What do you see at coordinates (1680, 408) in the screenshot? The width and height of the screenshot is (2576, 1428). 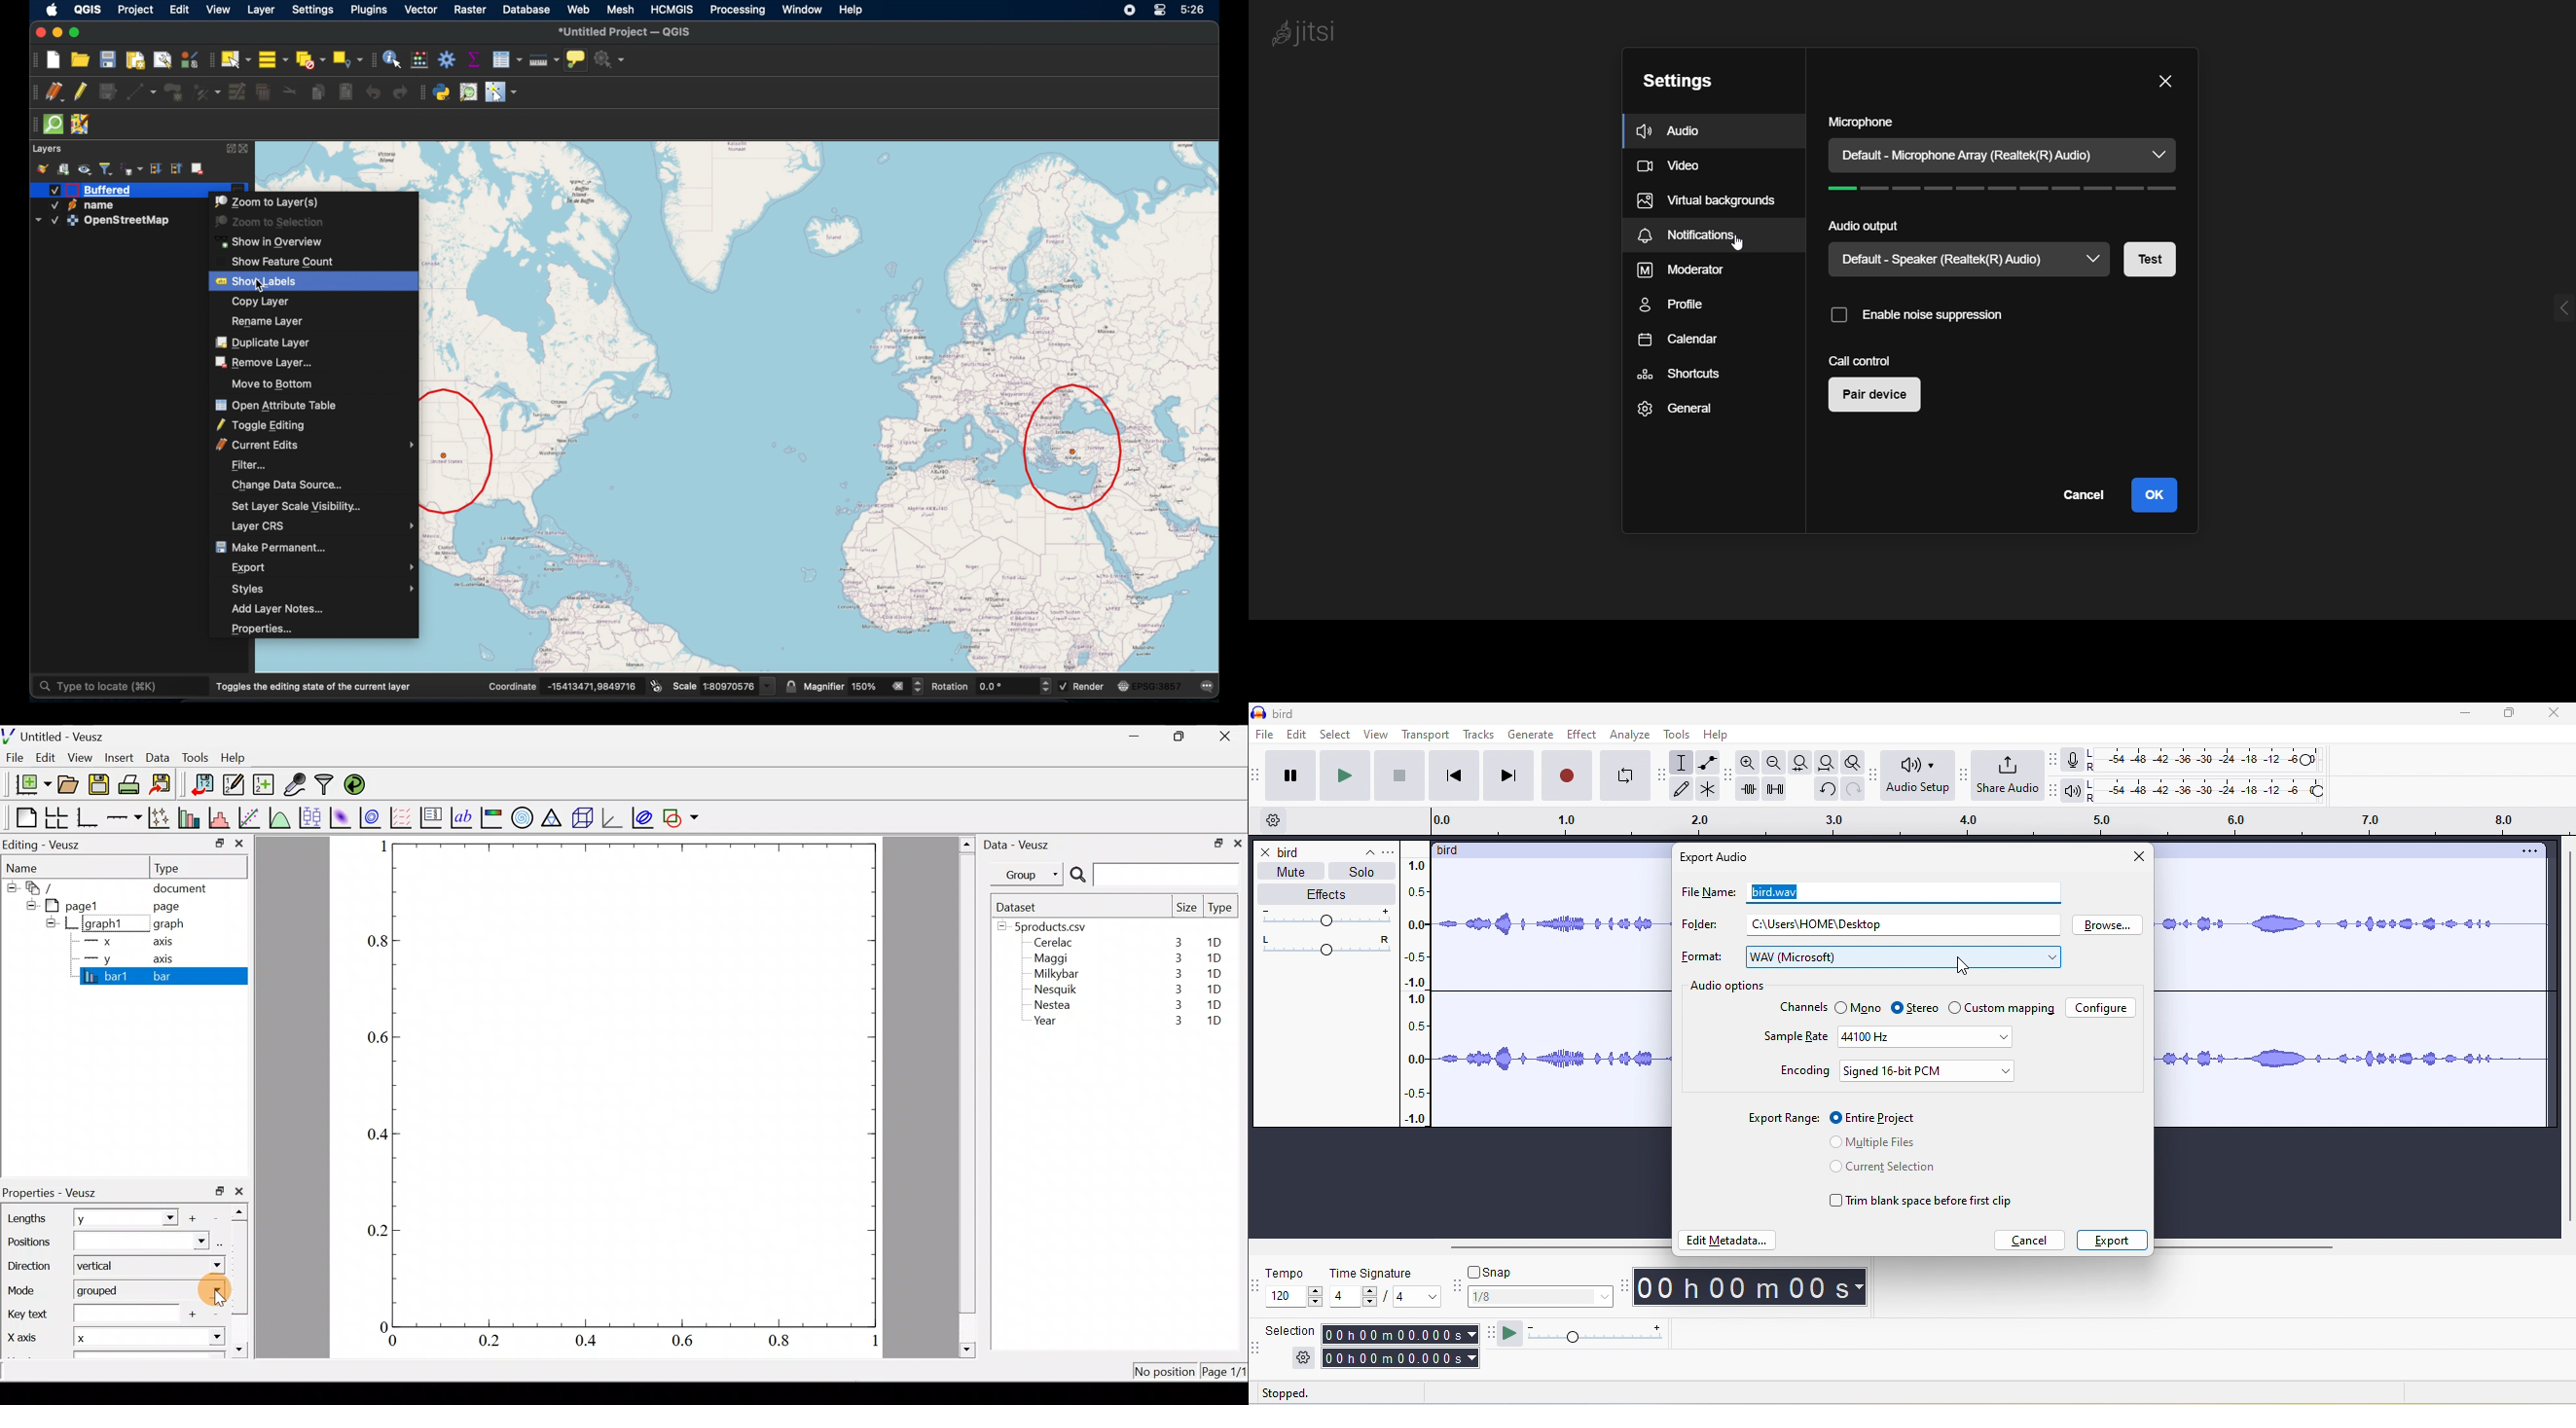 I see `general` at bounding box center [1680, 408].